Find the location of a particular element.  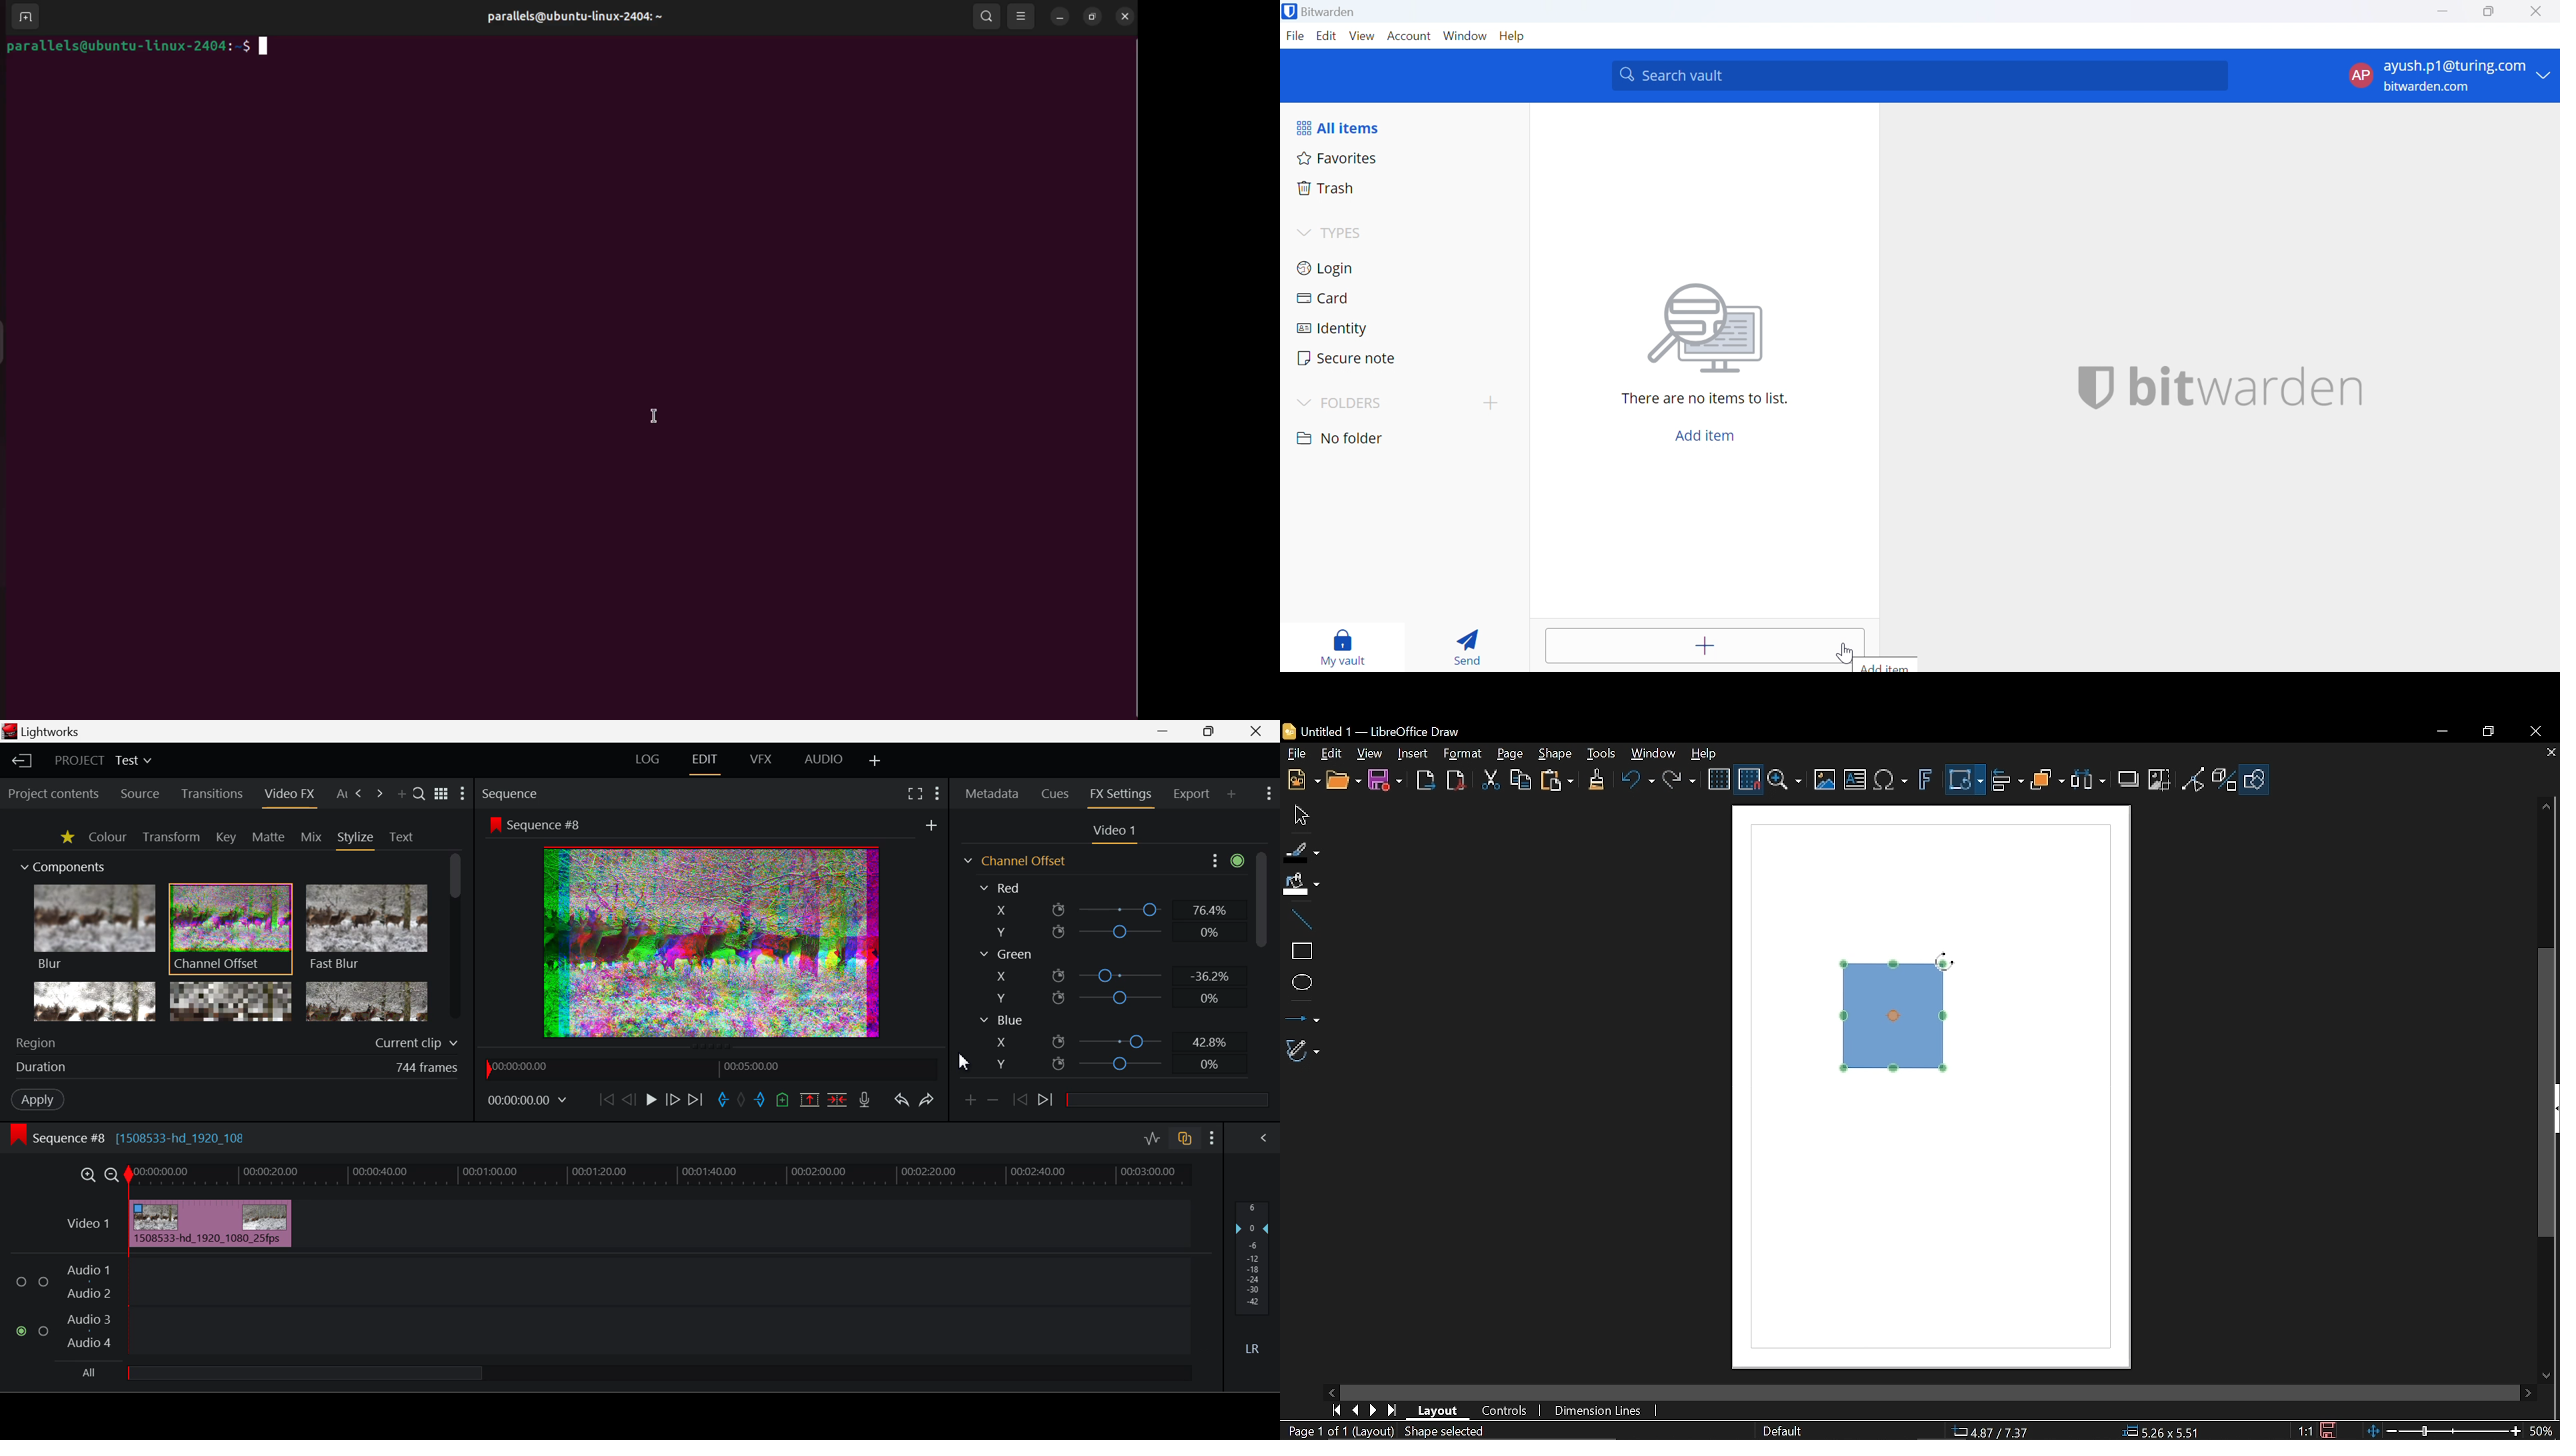

Mark In is located at coordinates (723, 1101).